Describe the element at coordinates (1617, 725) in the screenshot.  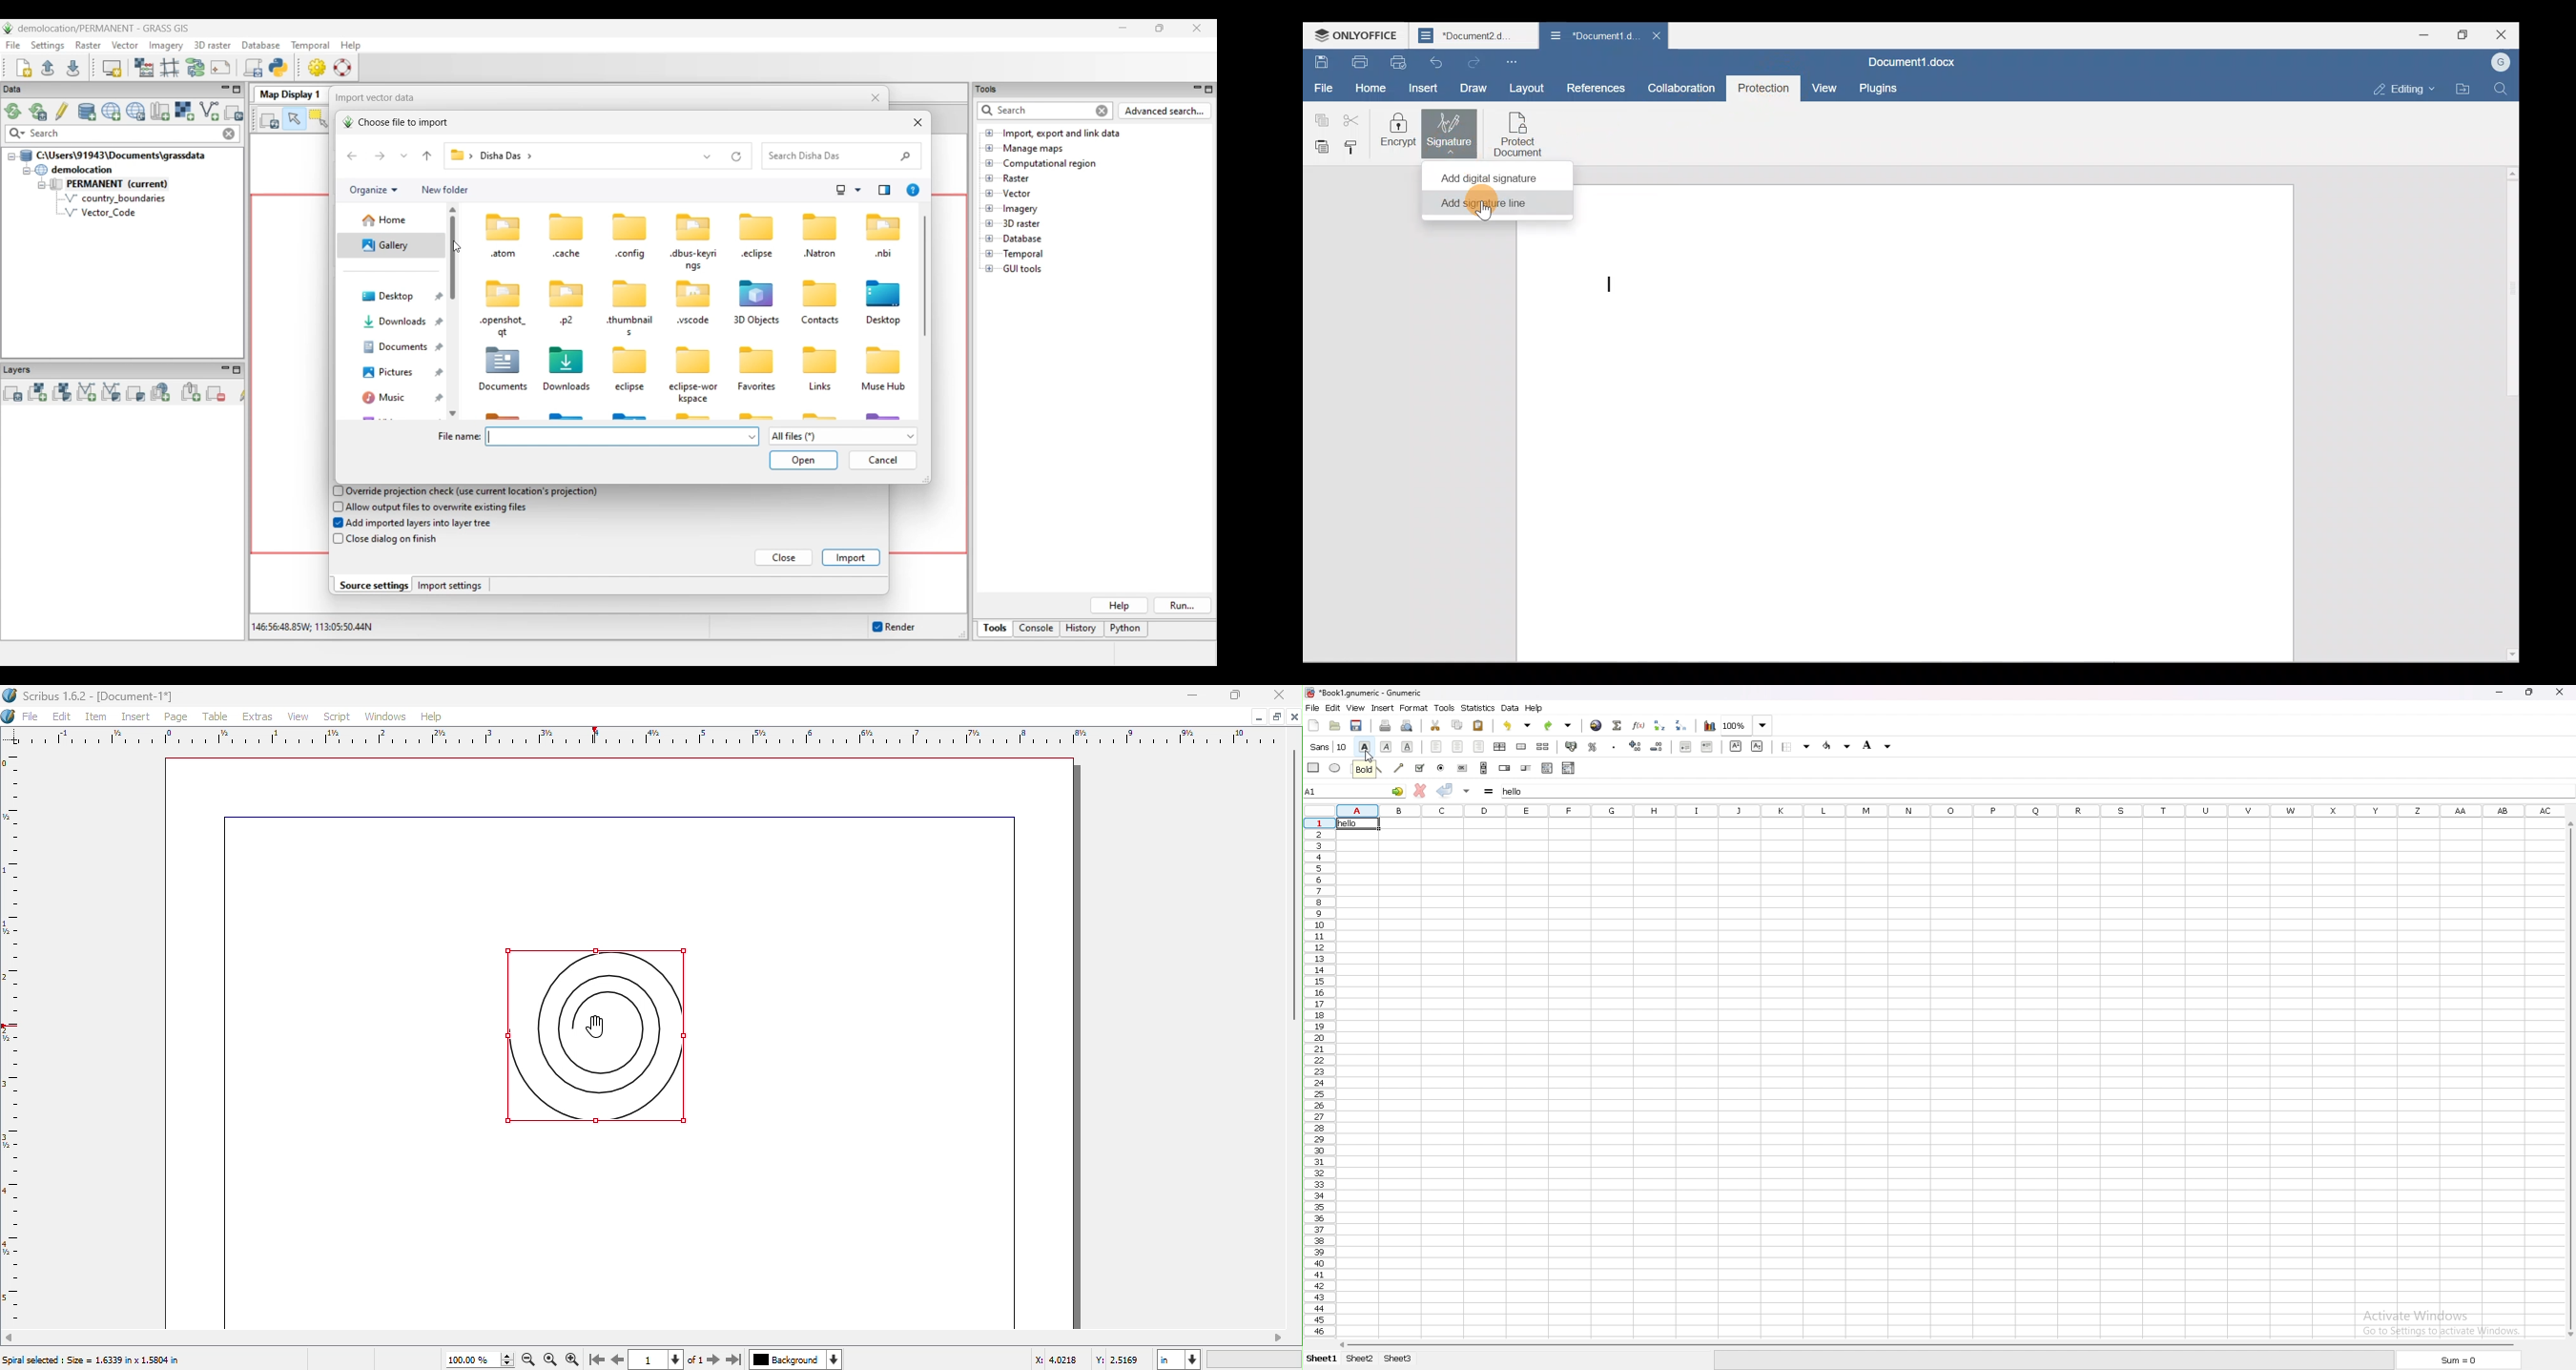
I see `summation` at that location.